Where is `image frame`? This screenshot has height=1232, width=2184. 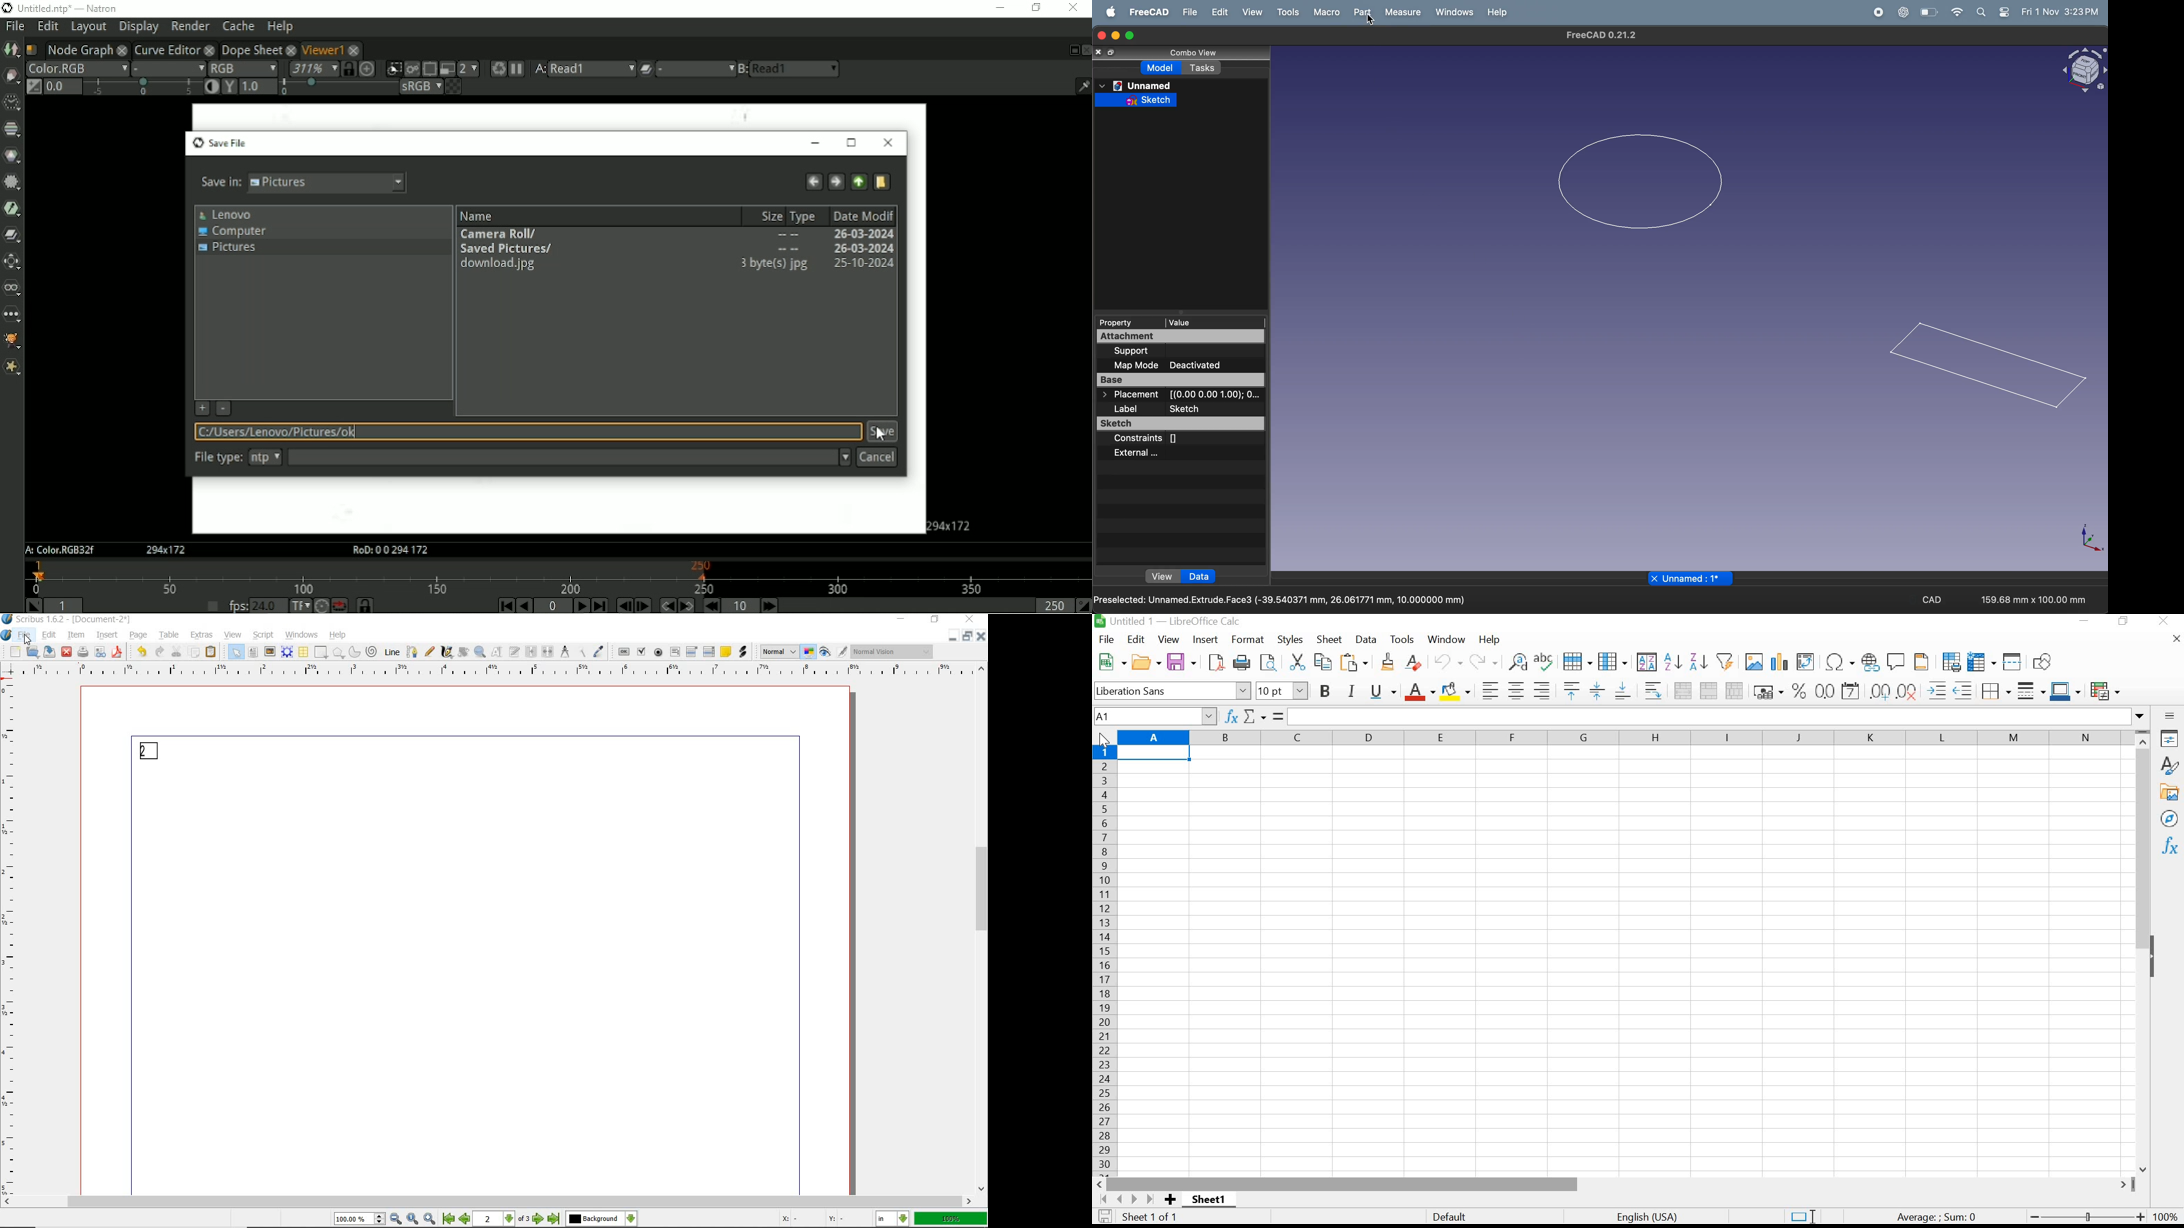
image frame is located at coordinates (269, 652).